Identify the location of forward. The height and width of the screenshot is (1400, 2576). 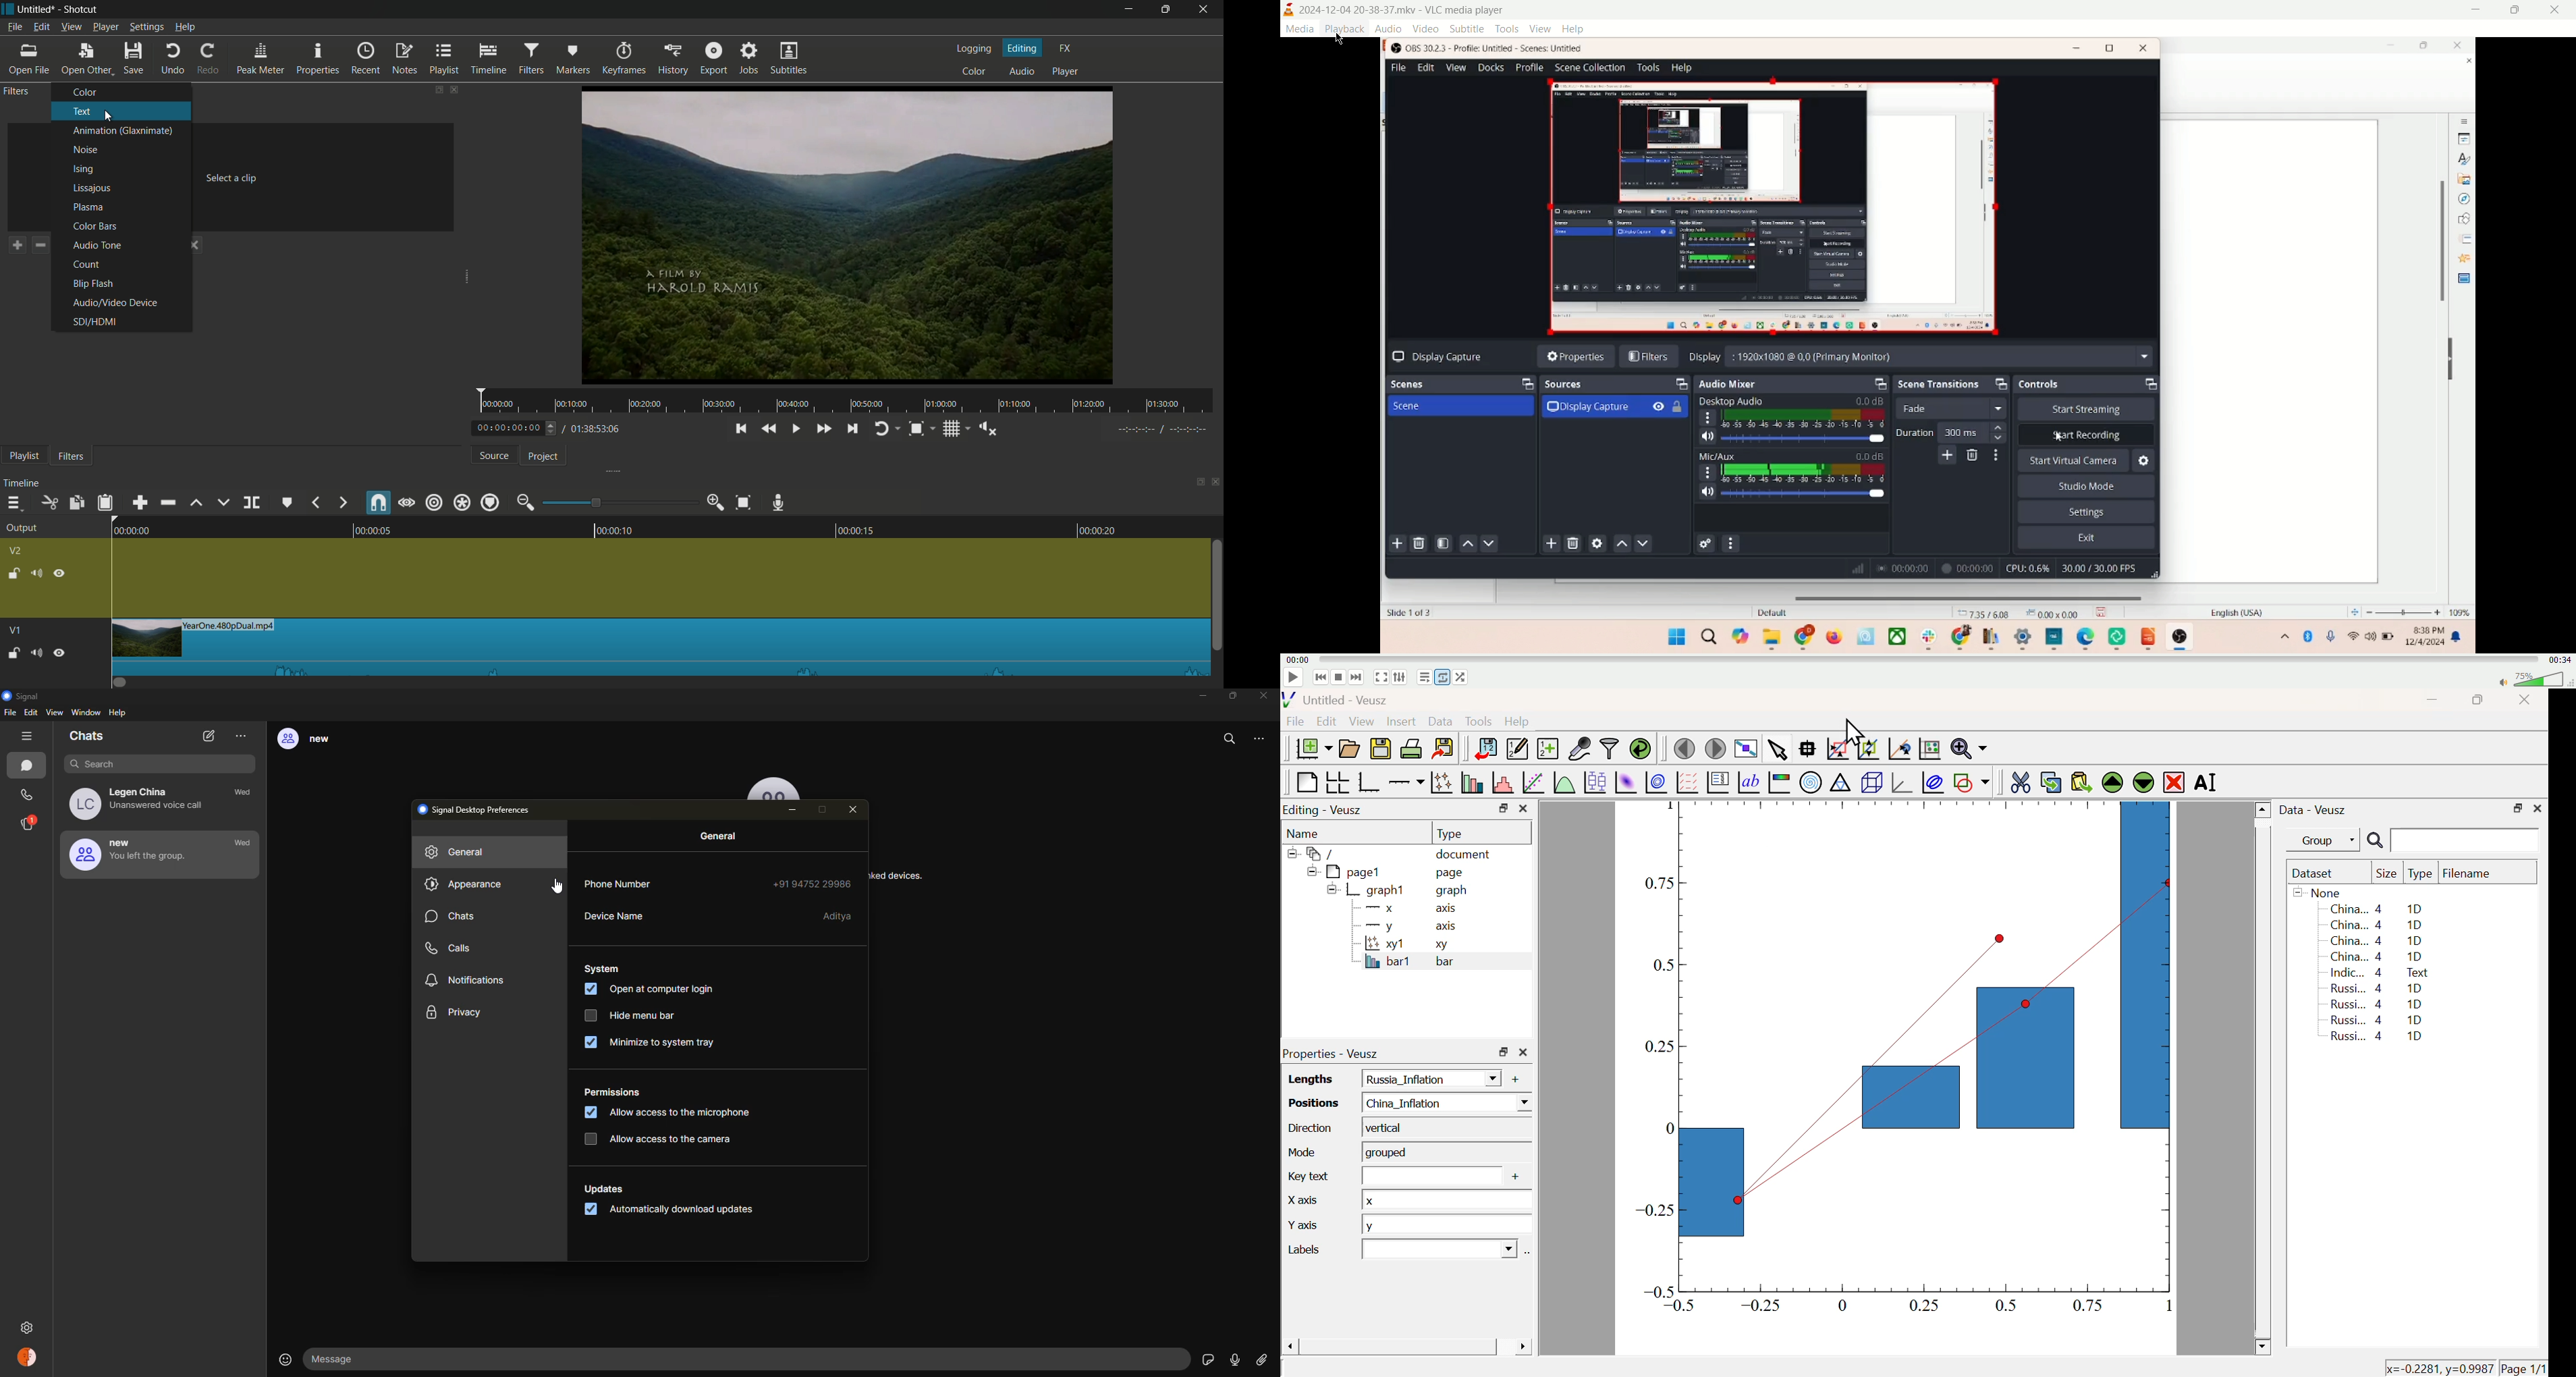
(342, 502).